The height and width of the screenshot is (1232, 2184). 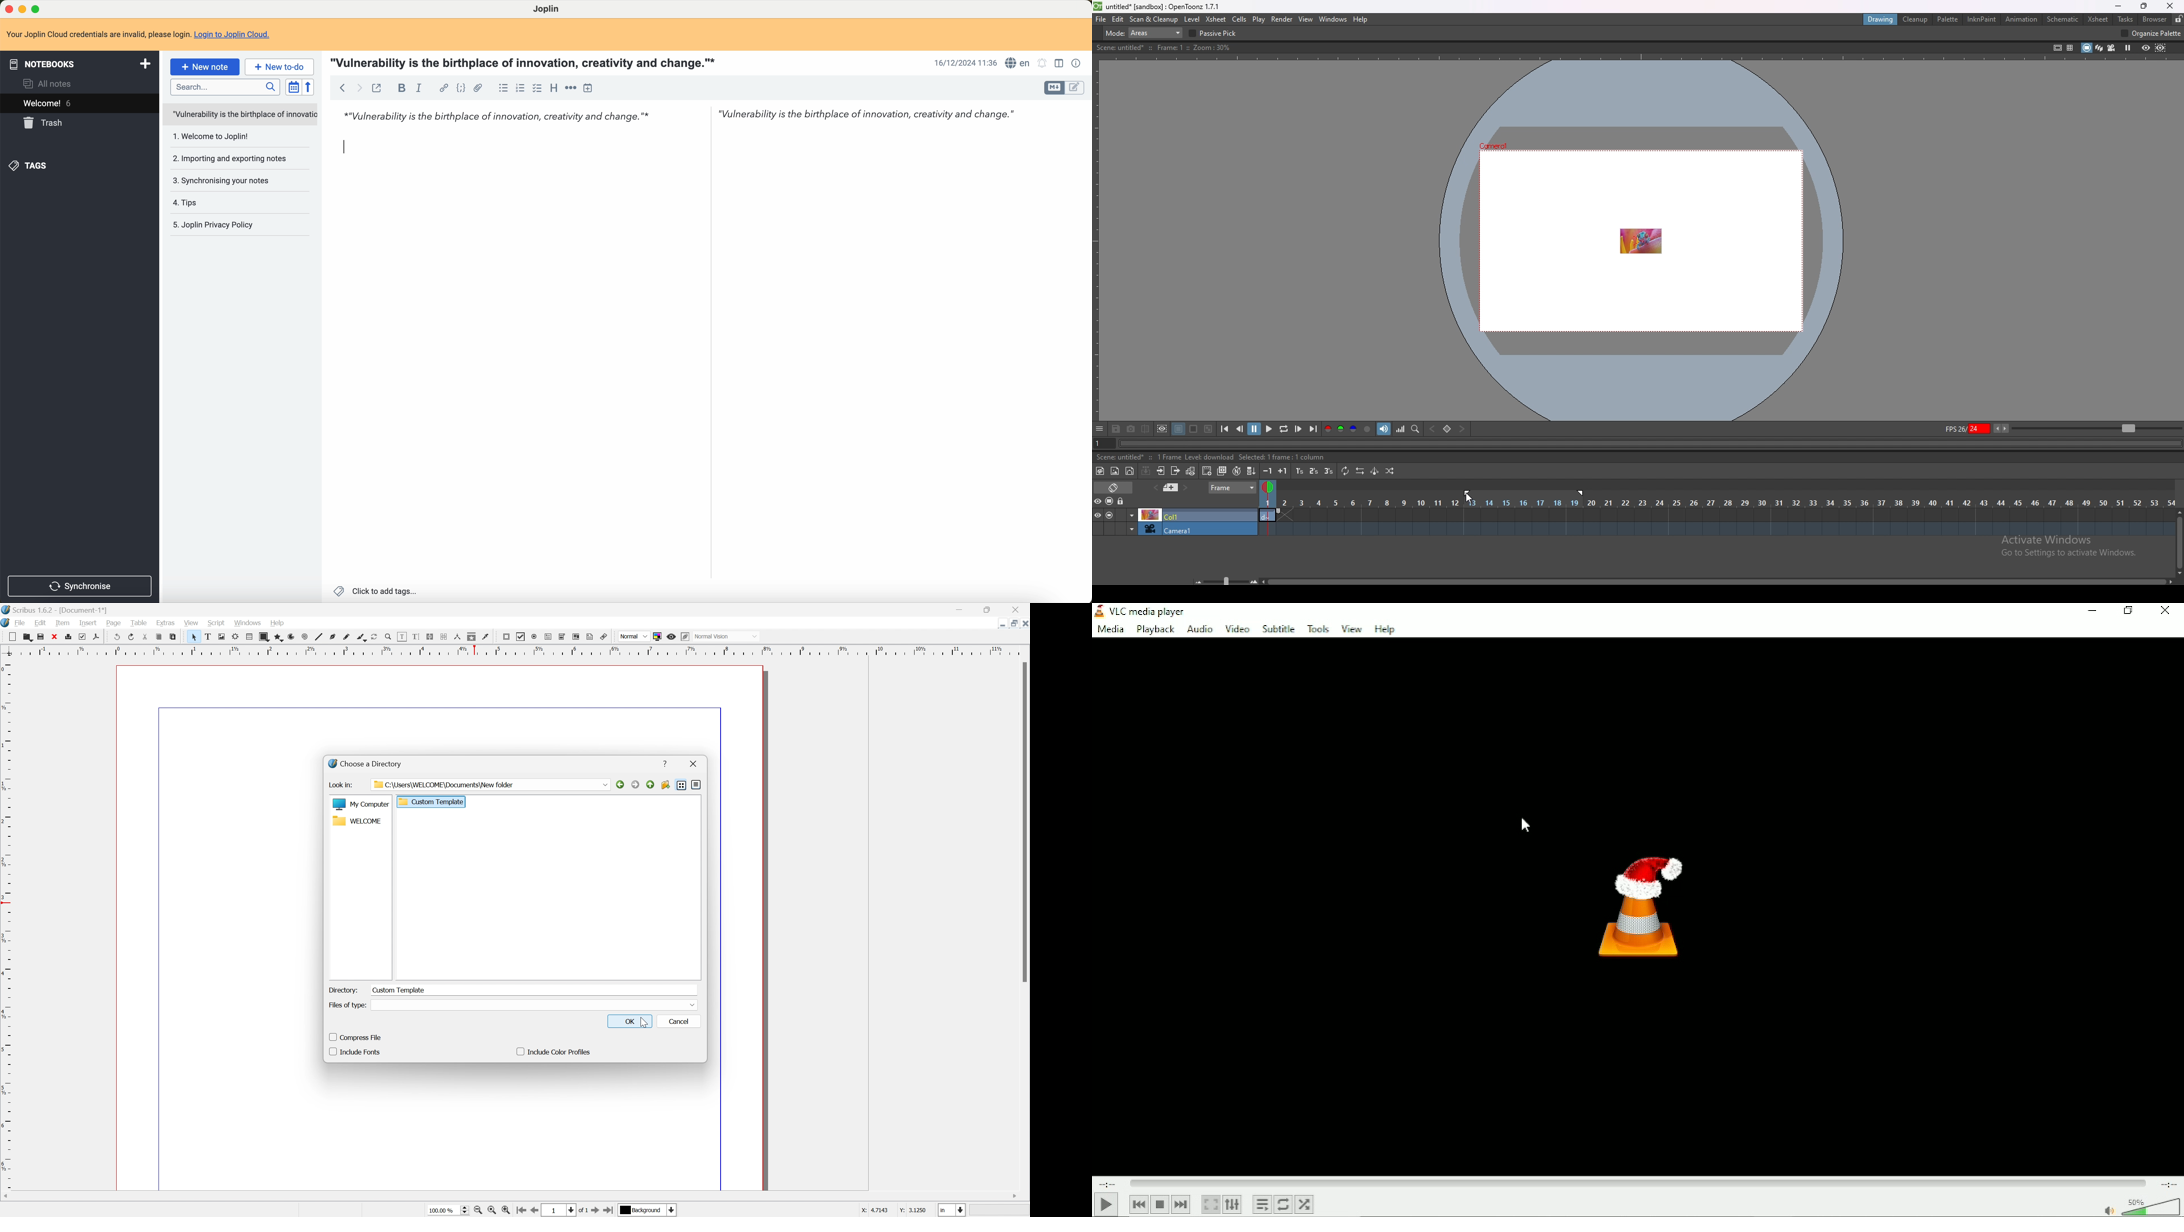 What do you see at coordinates (1210, 1204) in the screenshot?
I see `Toggle video in fullscreen` at bounding box center [1210, 1204].